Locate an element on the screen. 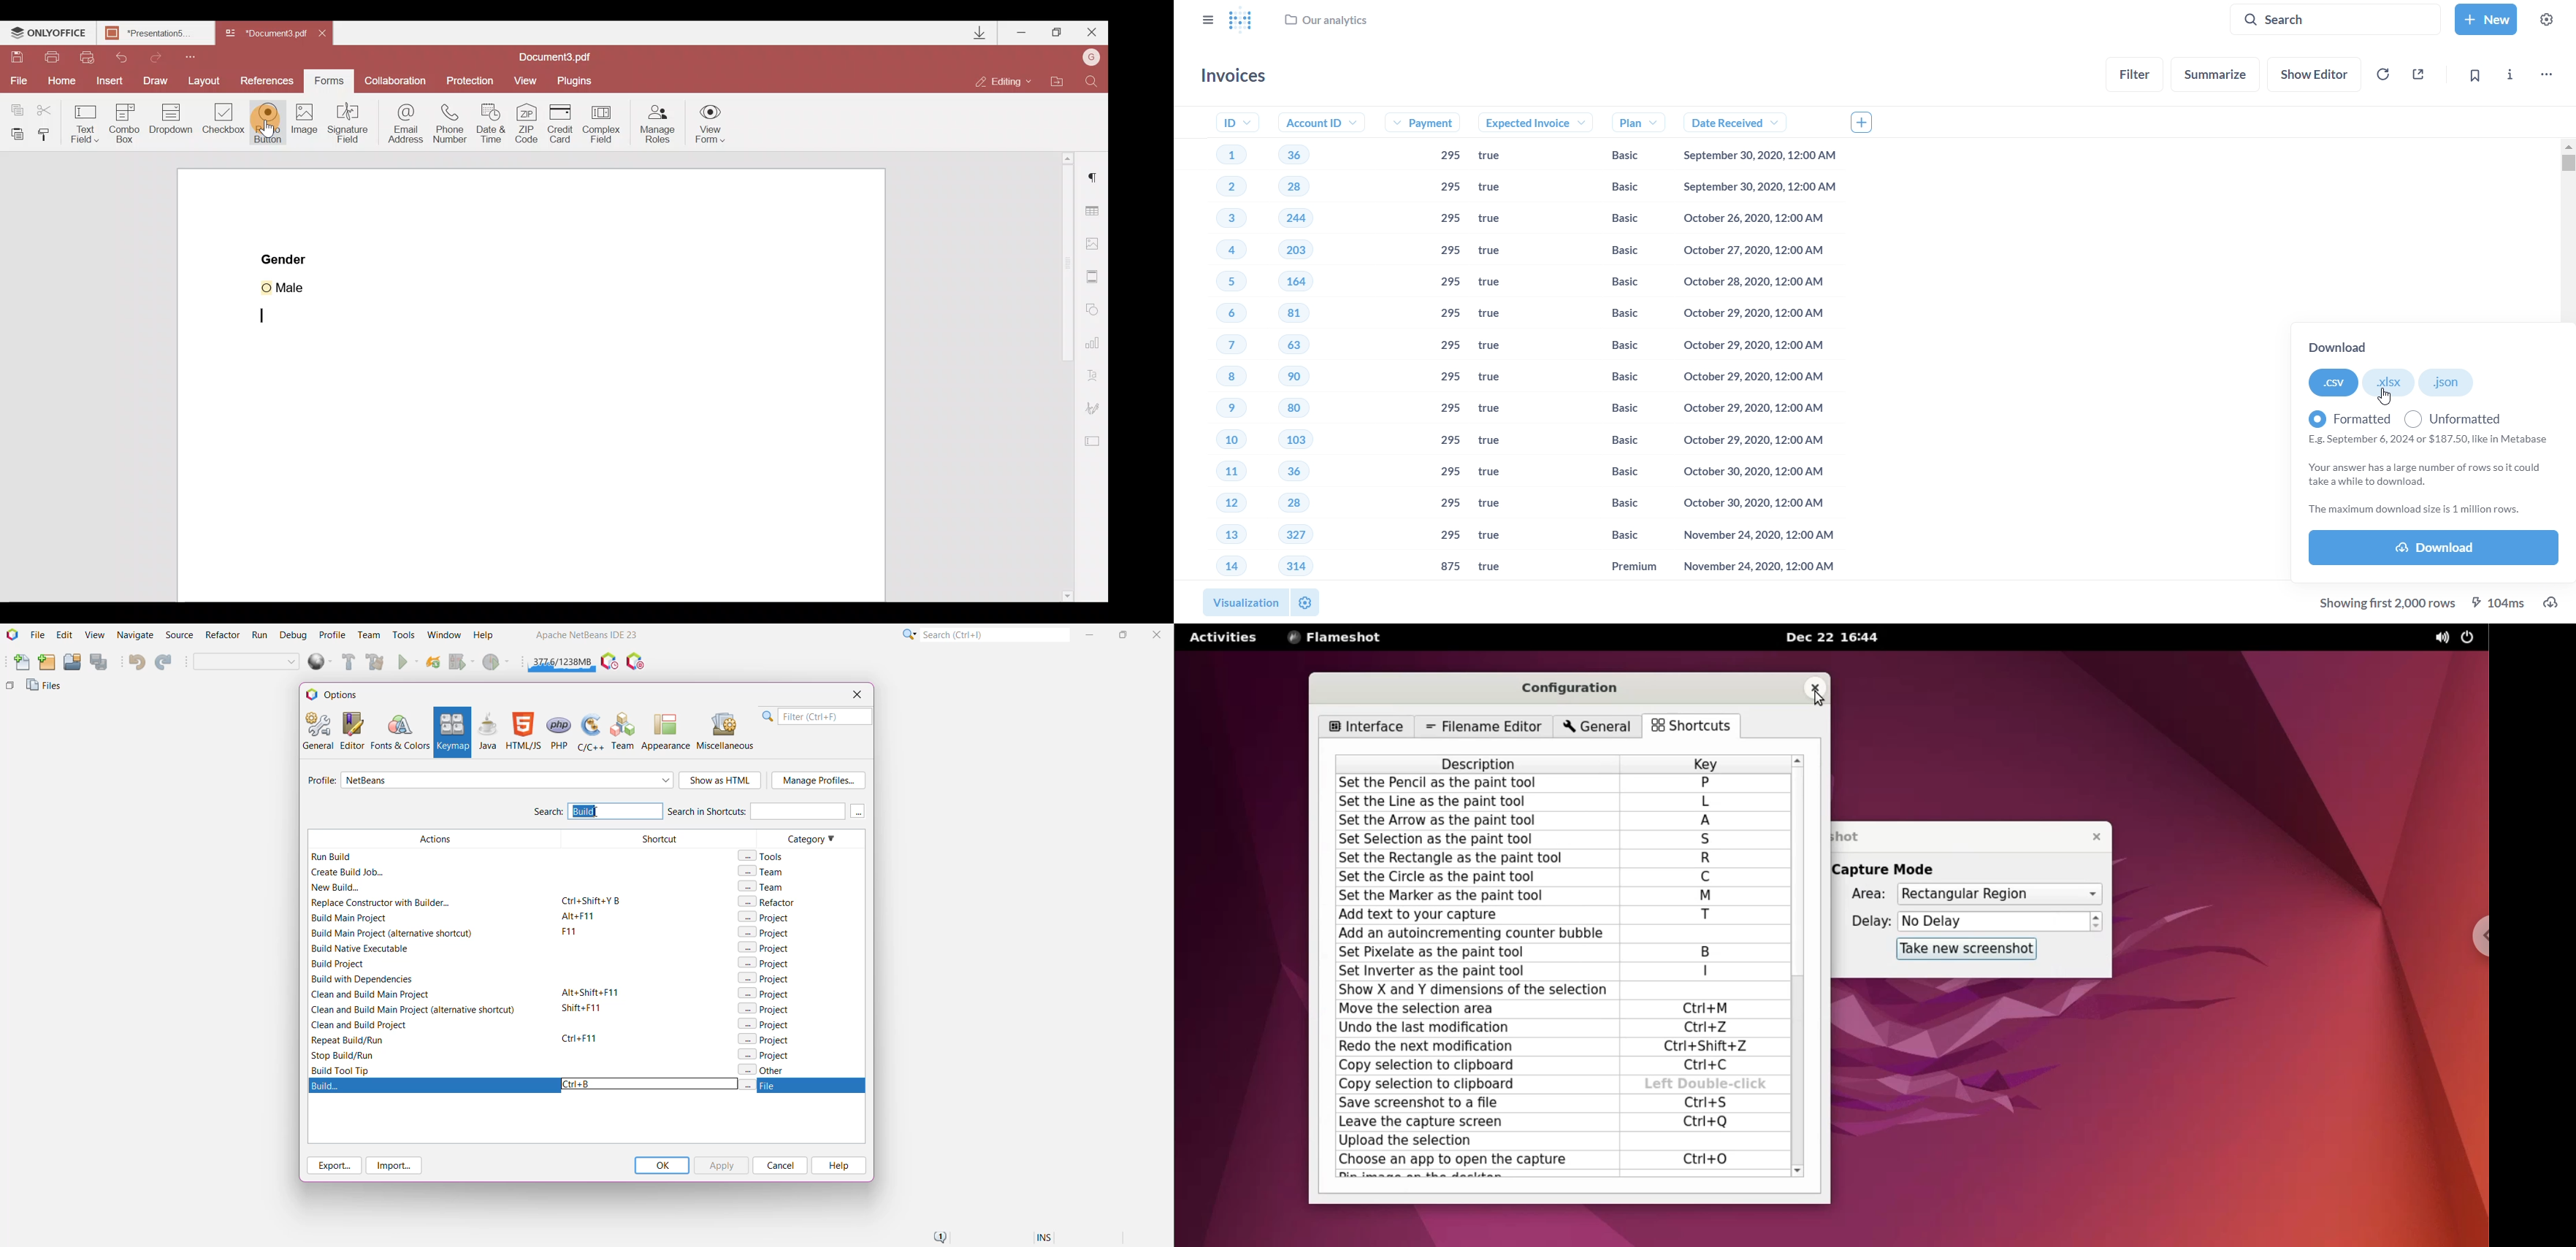 The height and width of the screenshot is (1260, 2576). October 28, 2020, 12:00 AM is located at coordinates (1754, 284).